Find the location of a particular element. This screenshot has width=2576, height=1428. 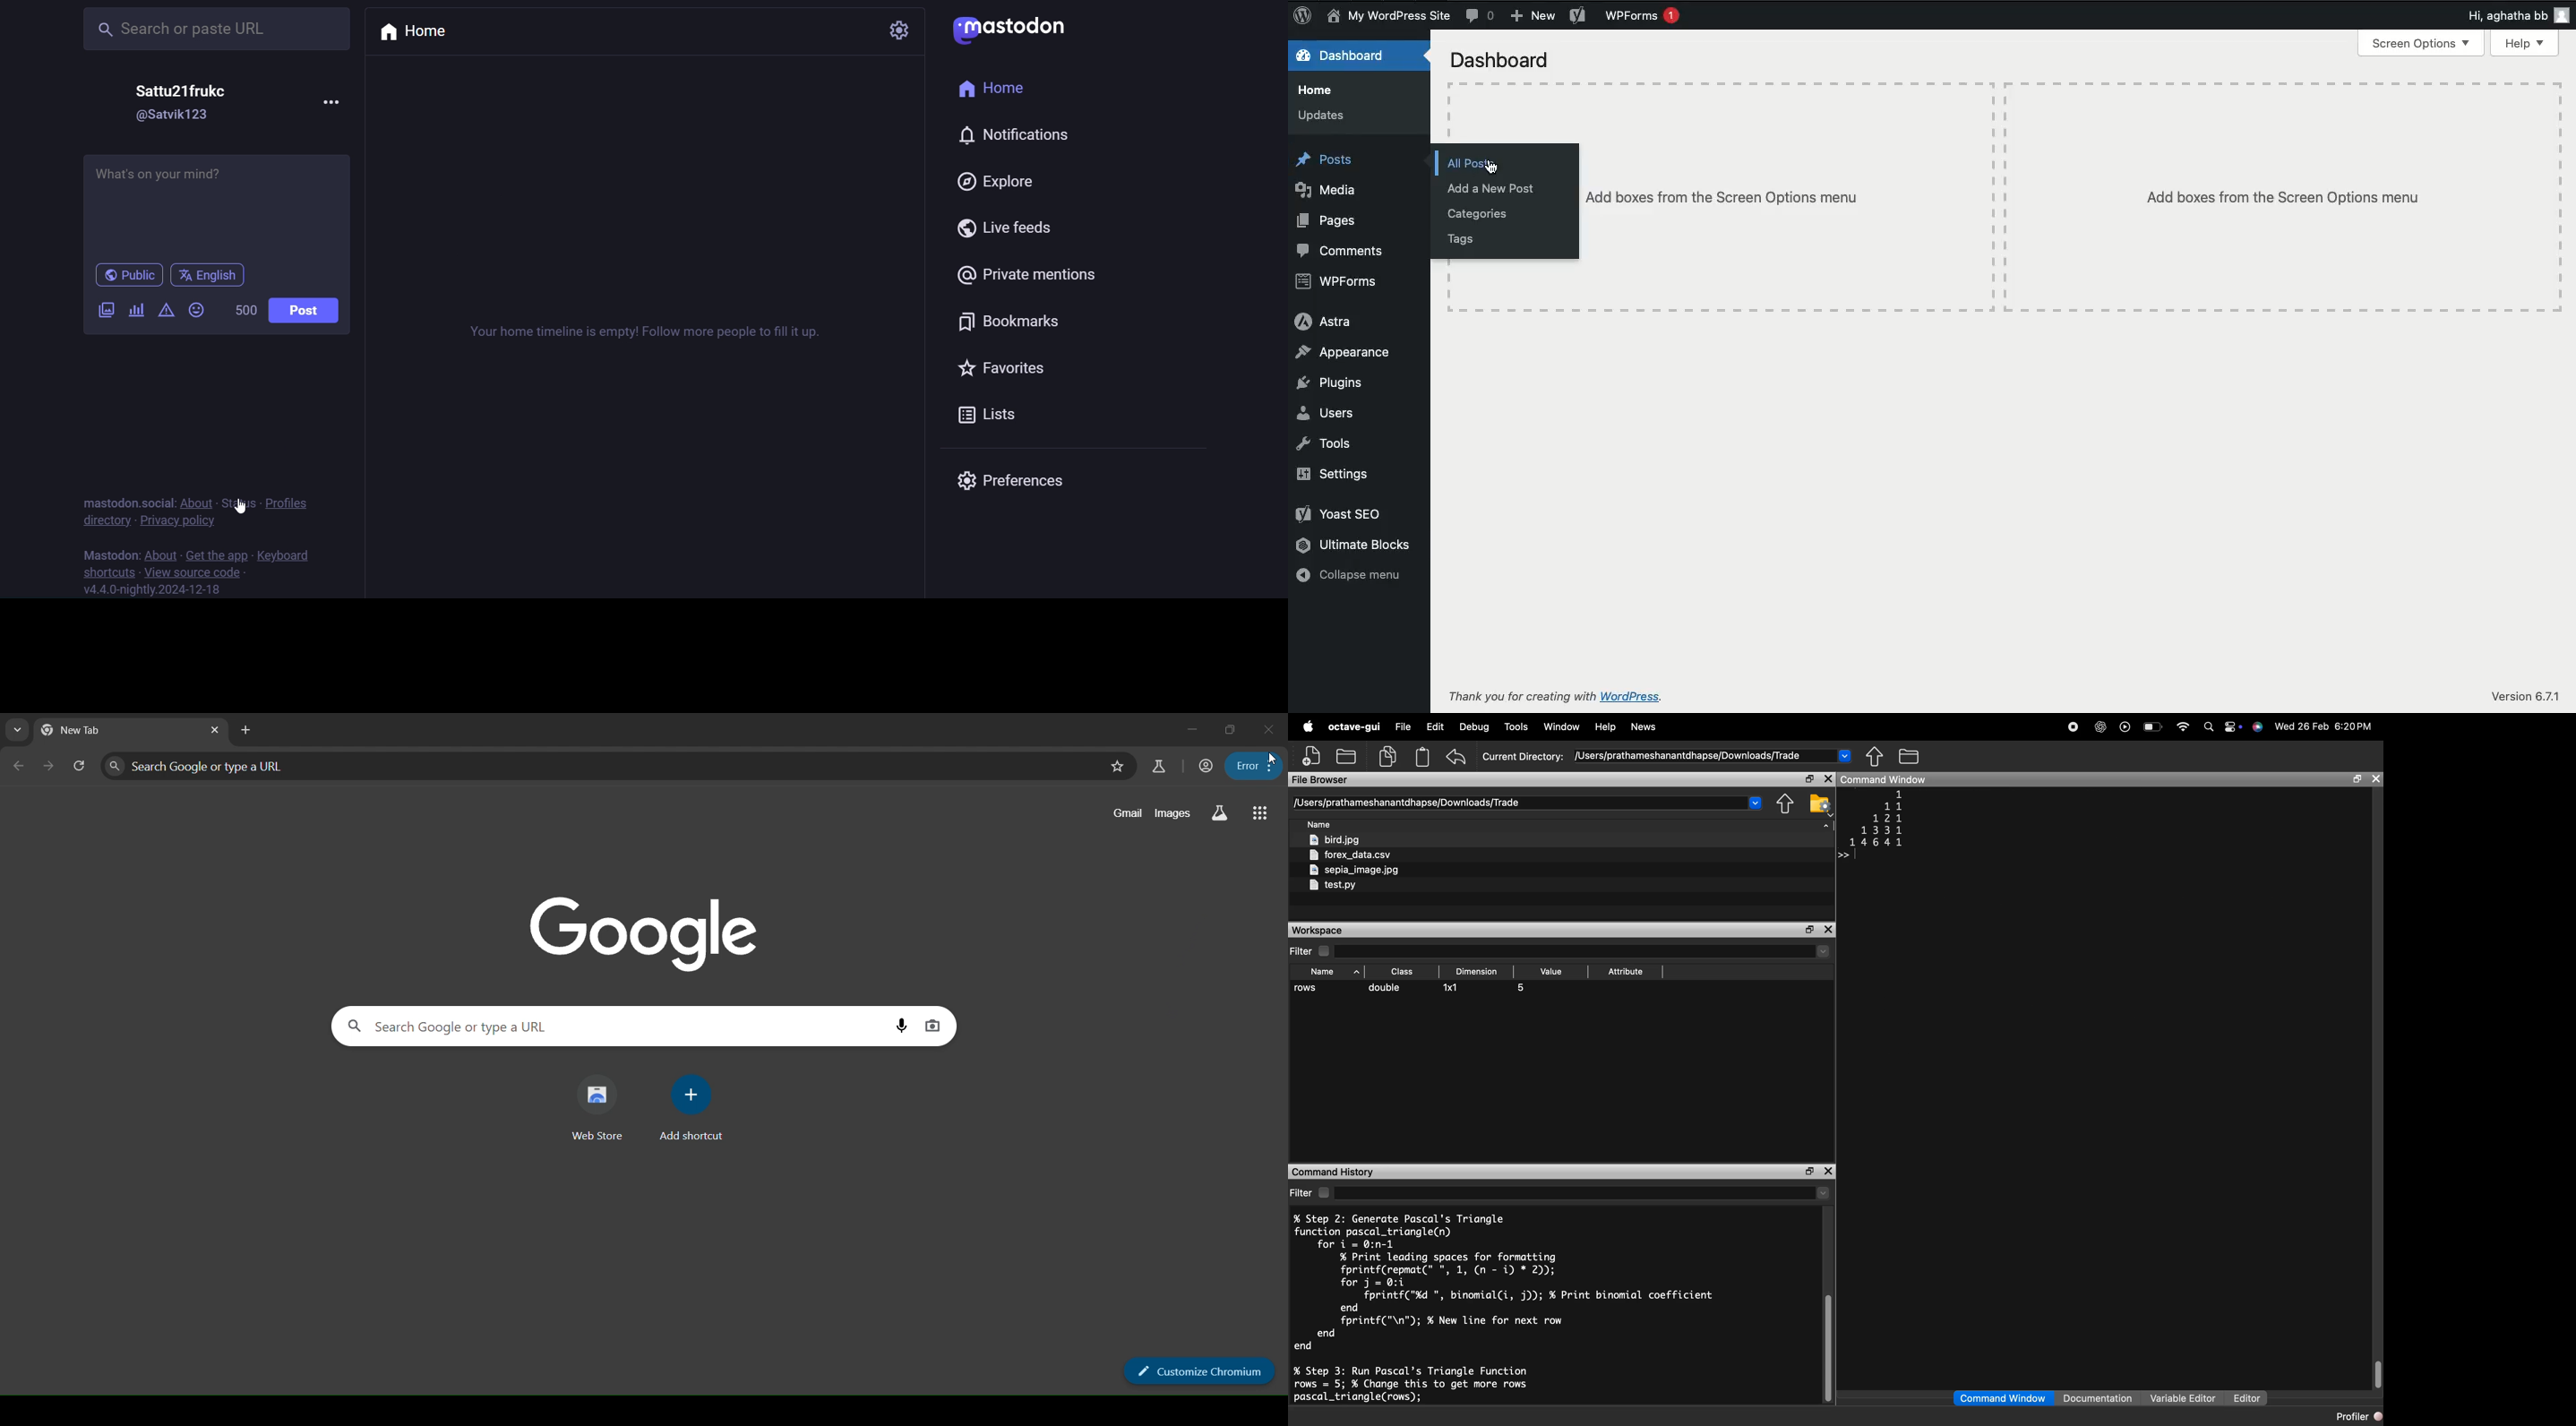

bookmark page is located at coordinates (1118, 767).